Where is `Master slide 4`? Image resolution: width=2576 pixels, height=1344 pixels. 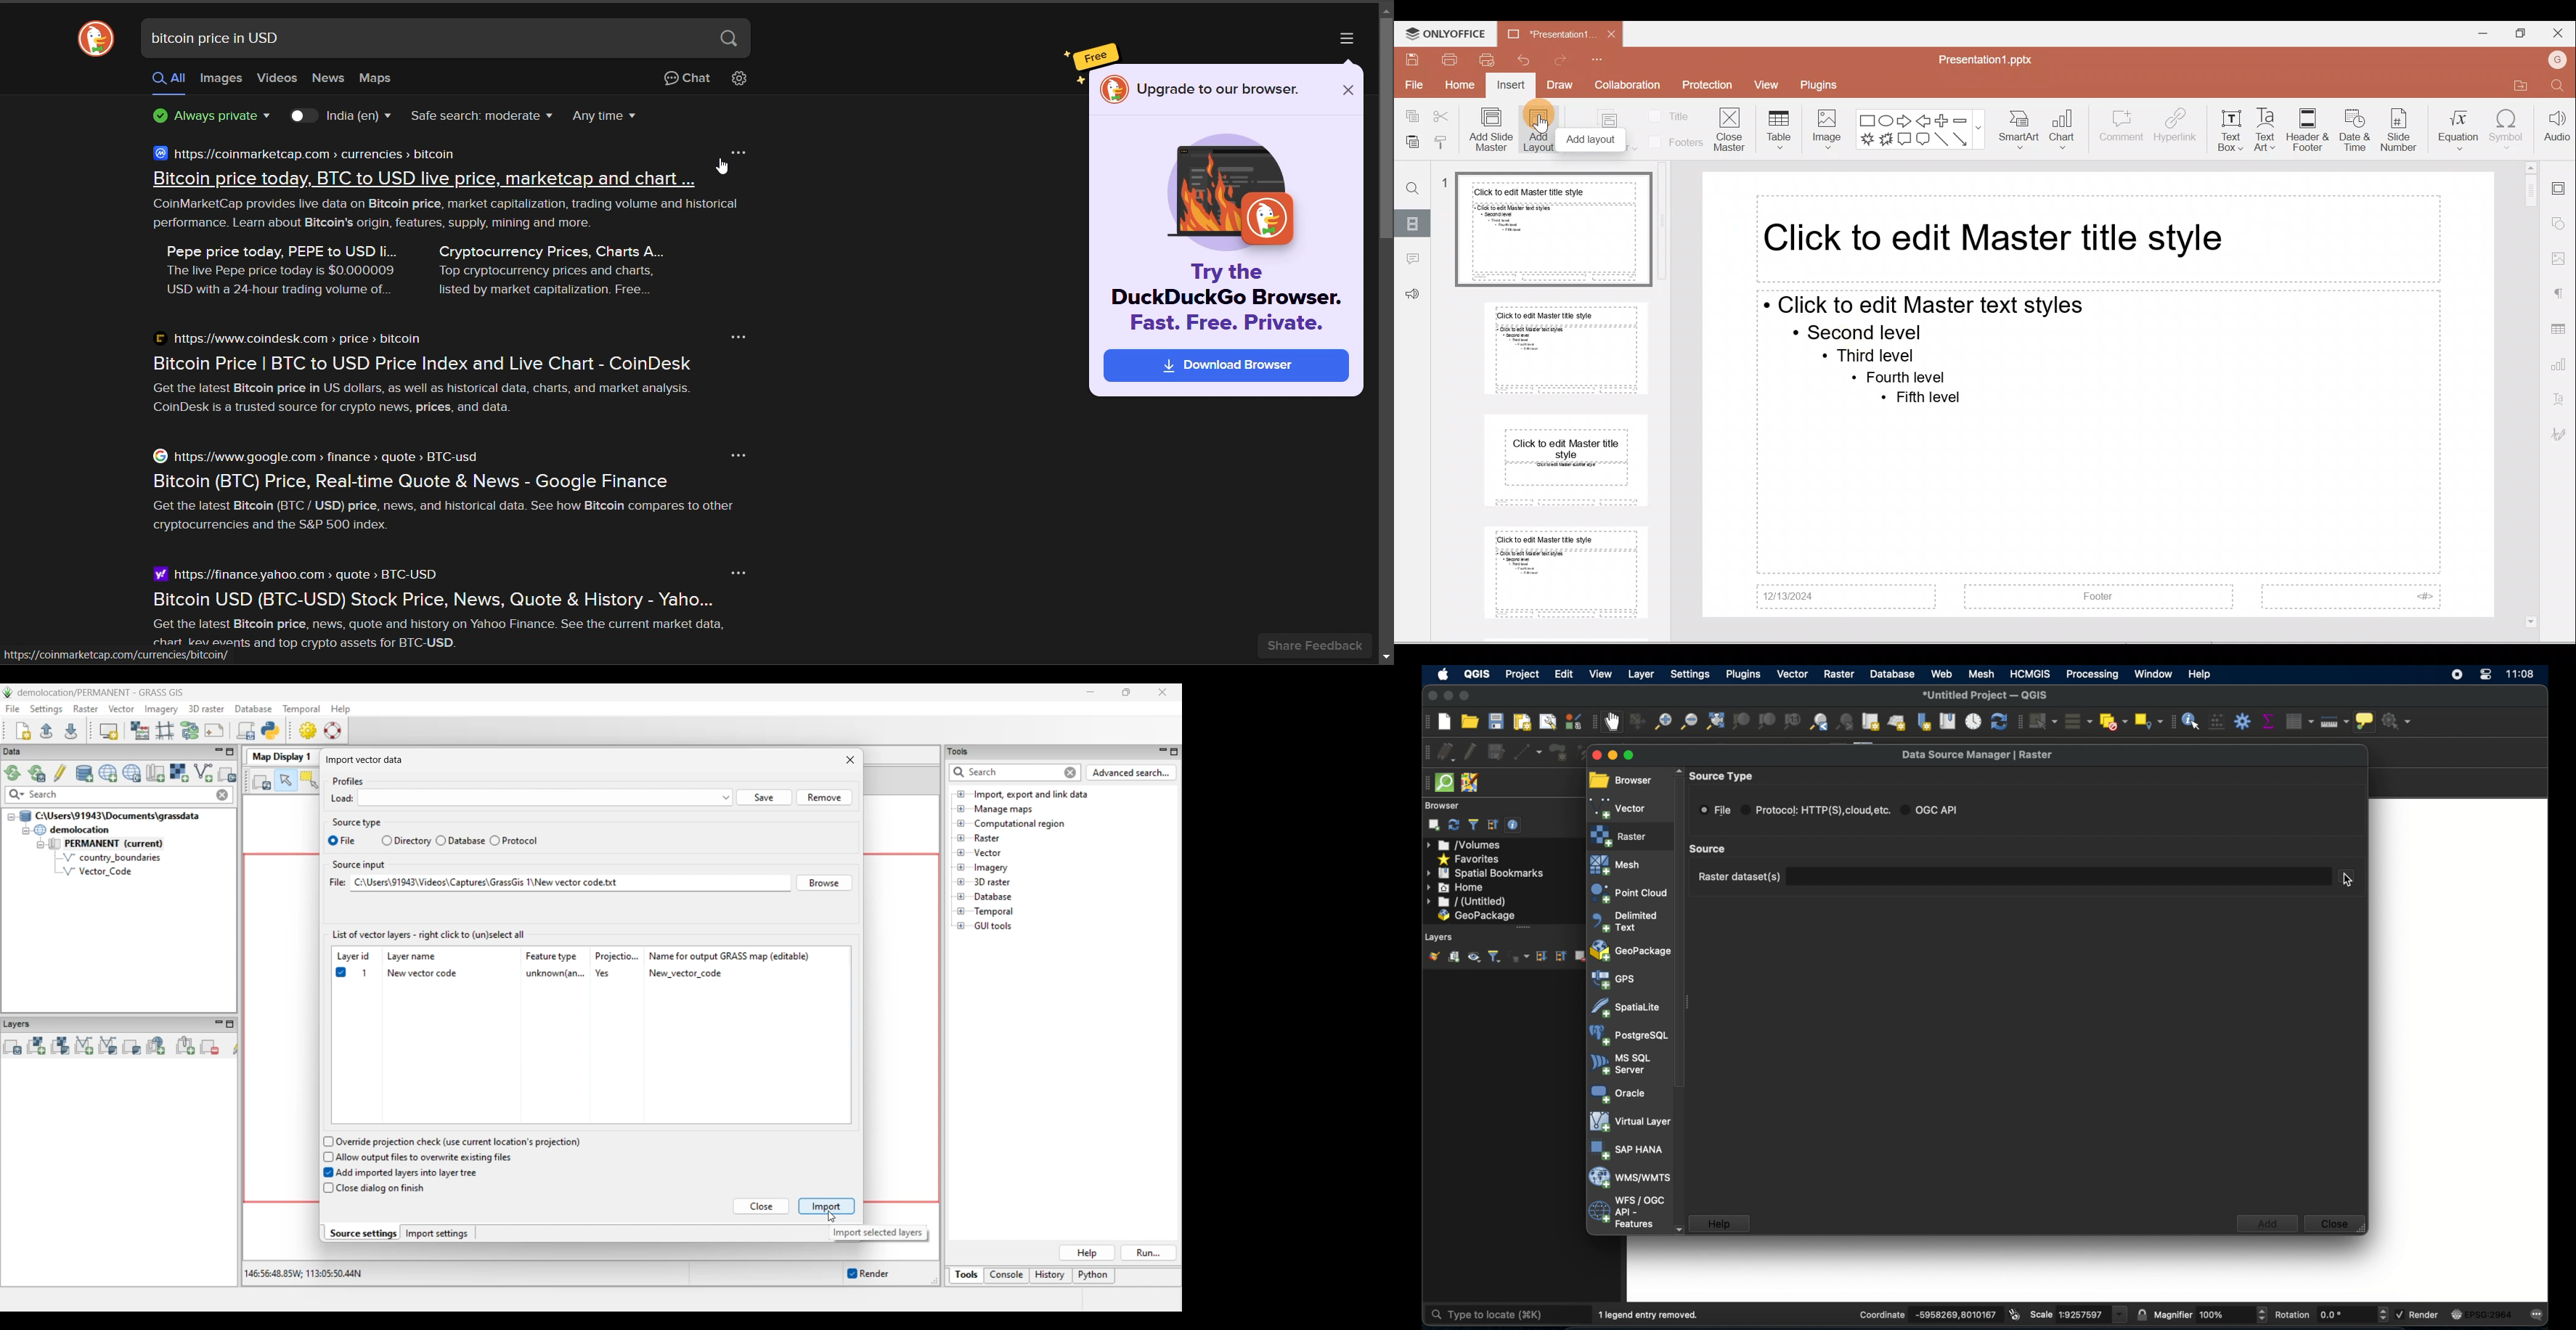 Master slide 4 is located at coordinates (1566, 574).